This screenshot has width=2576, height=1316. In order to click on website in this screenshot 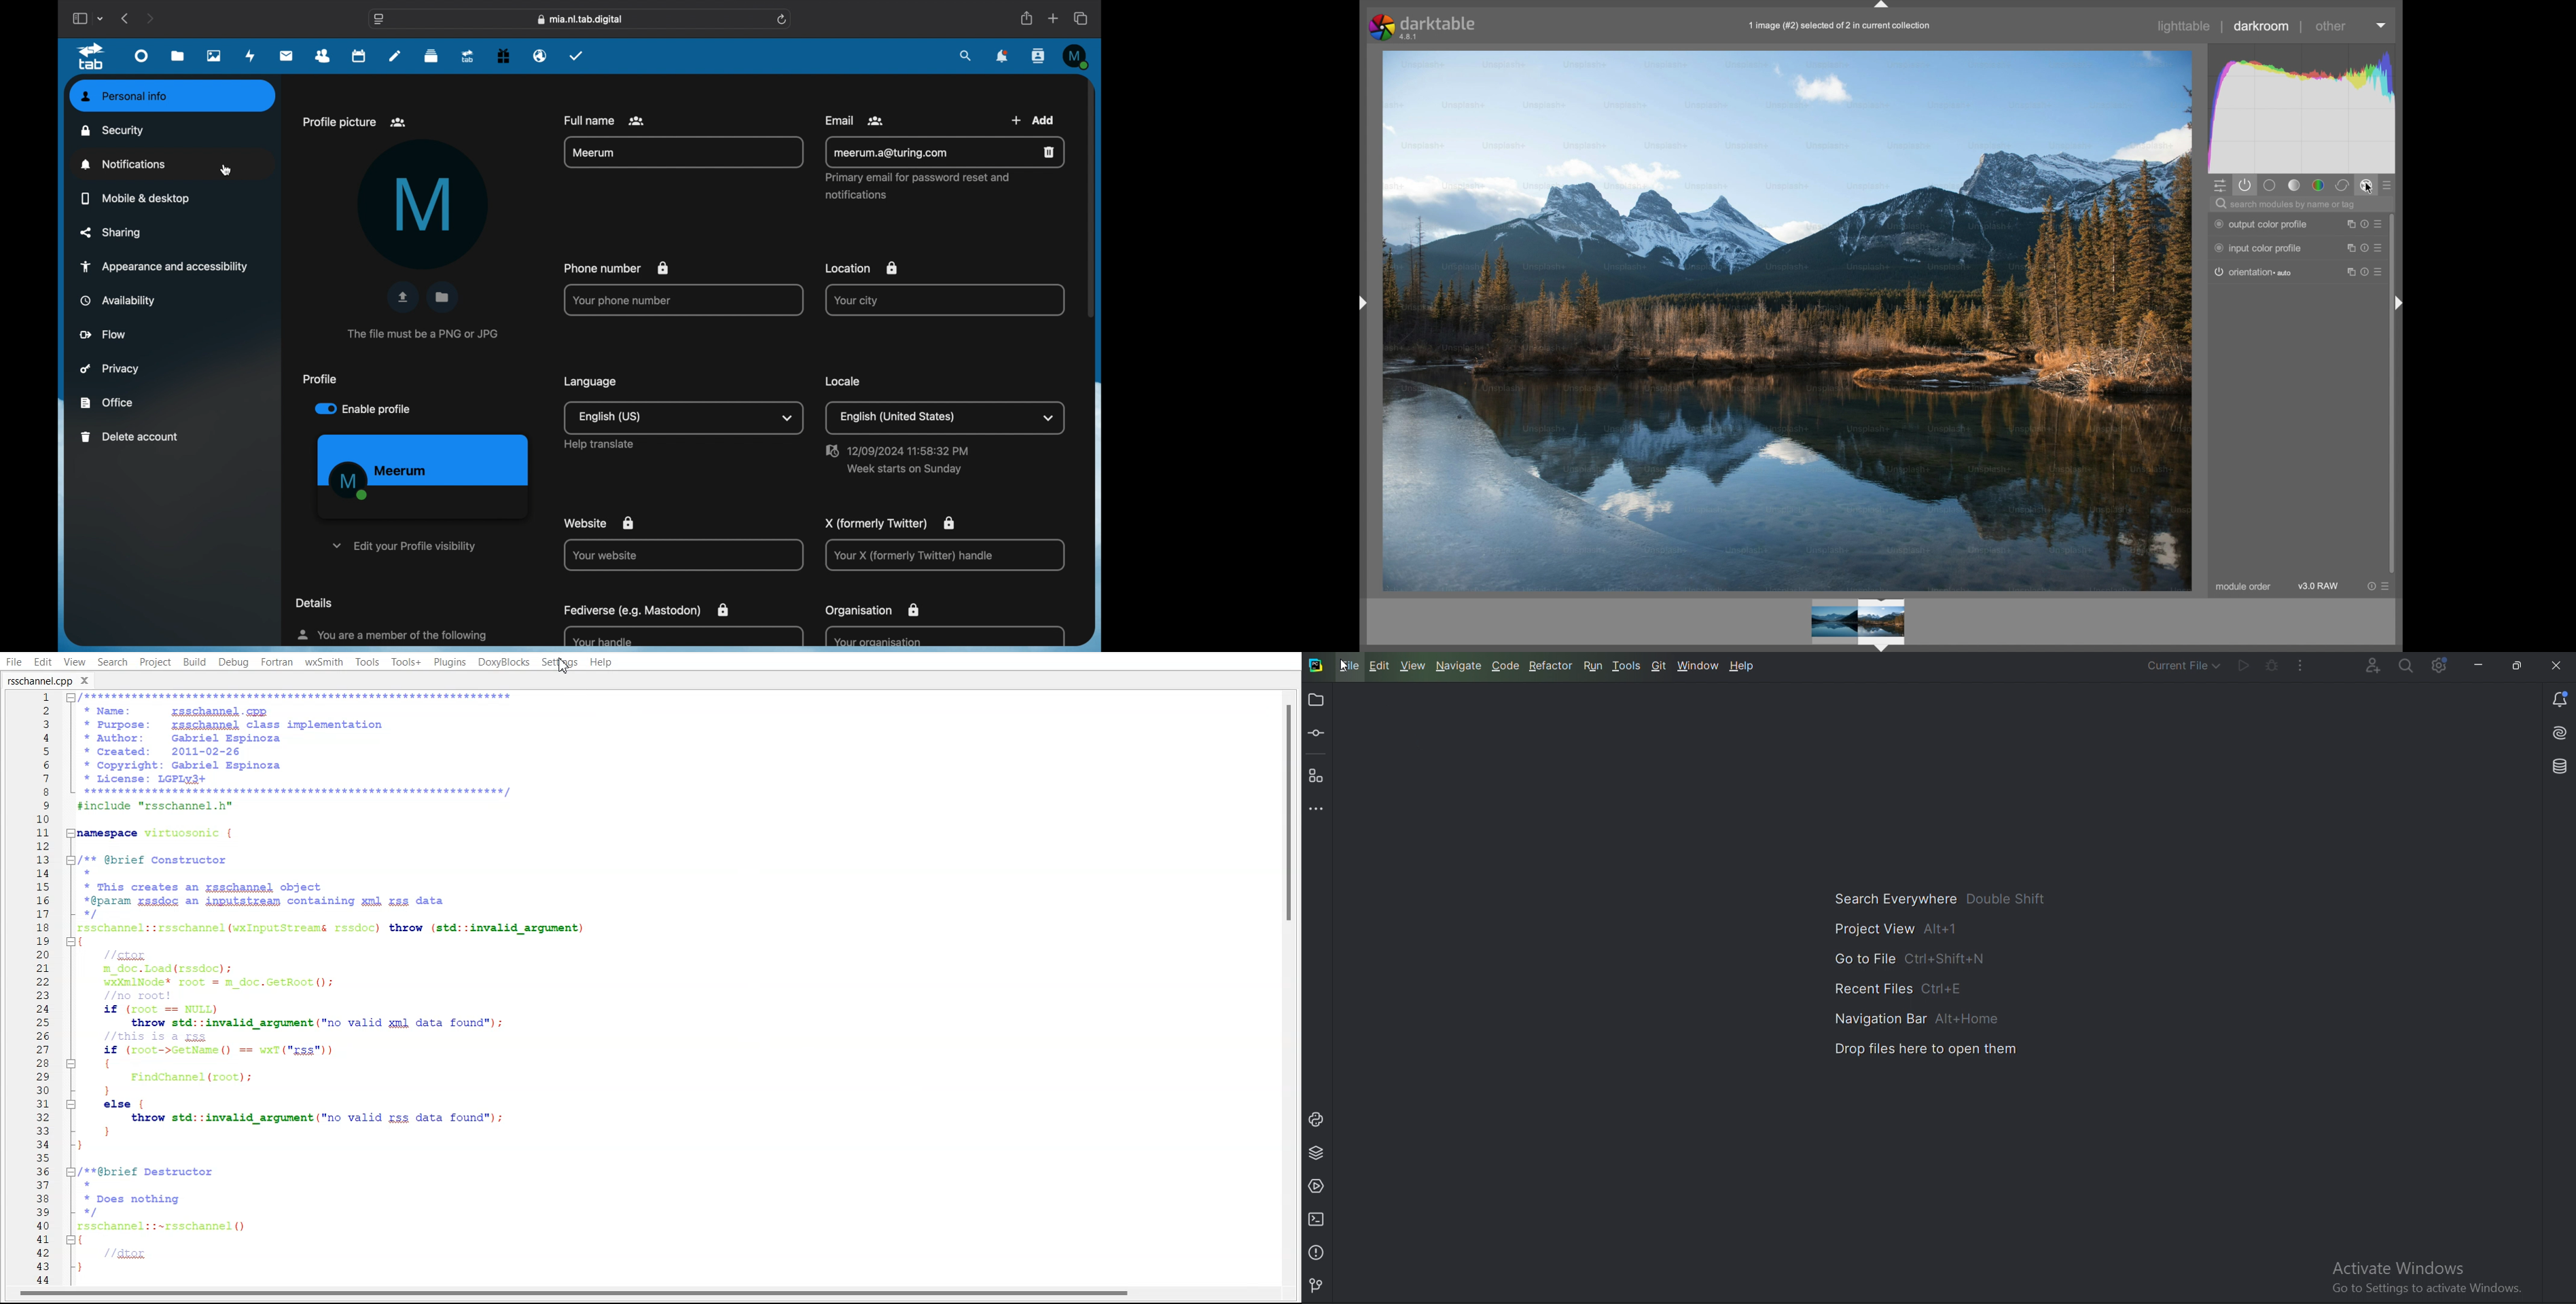, I will do `click(601, 522)`.